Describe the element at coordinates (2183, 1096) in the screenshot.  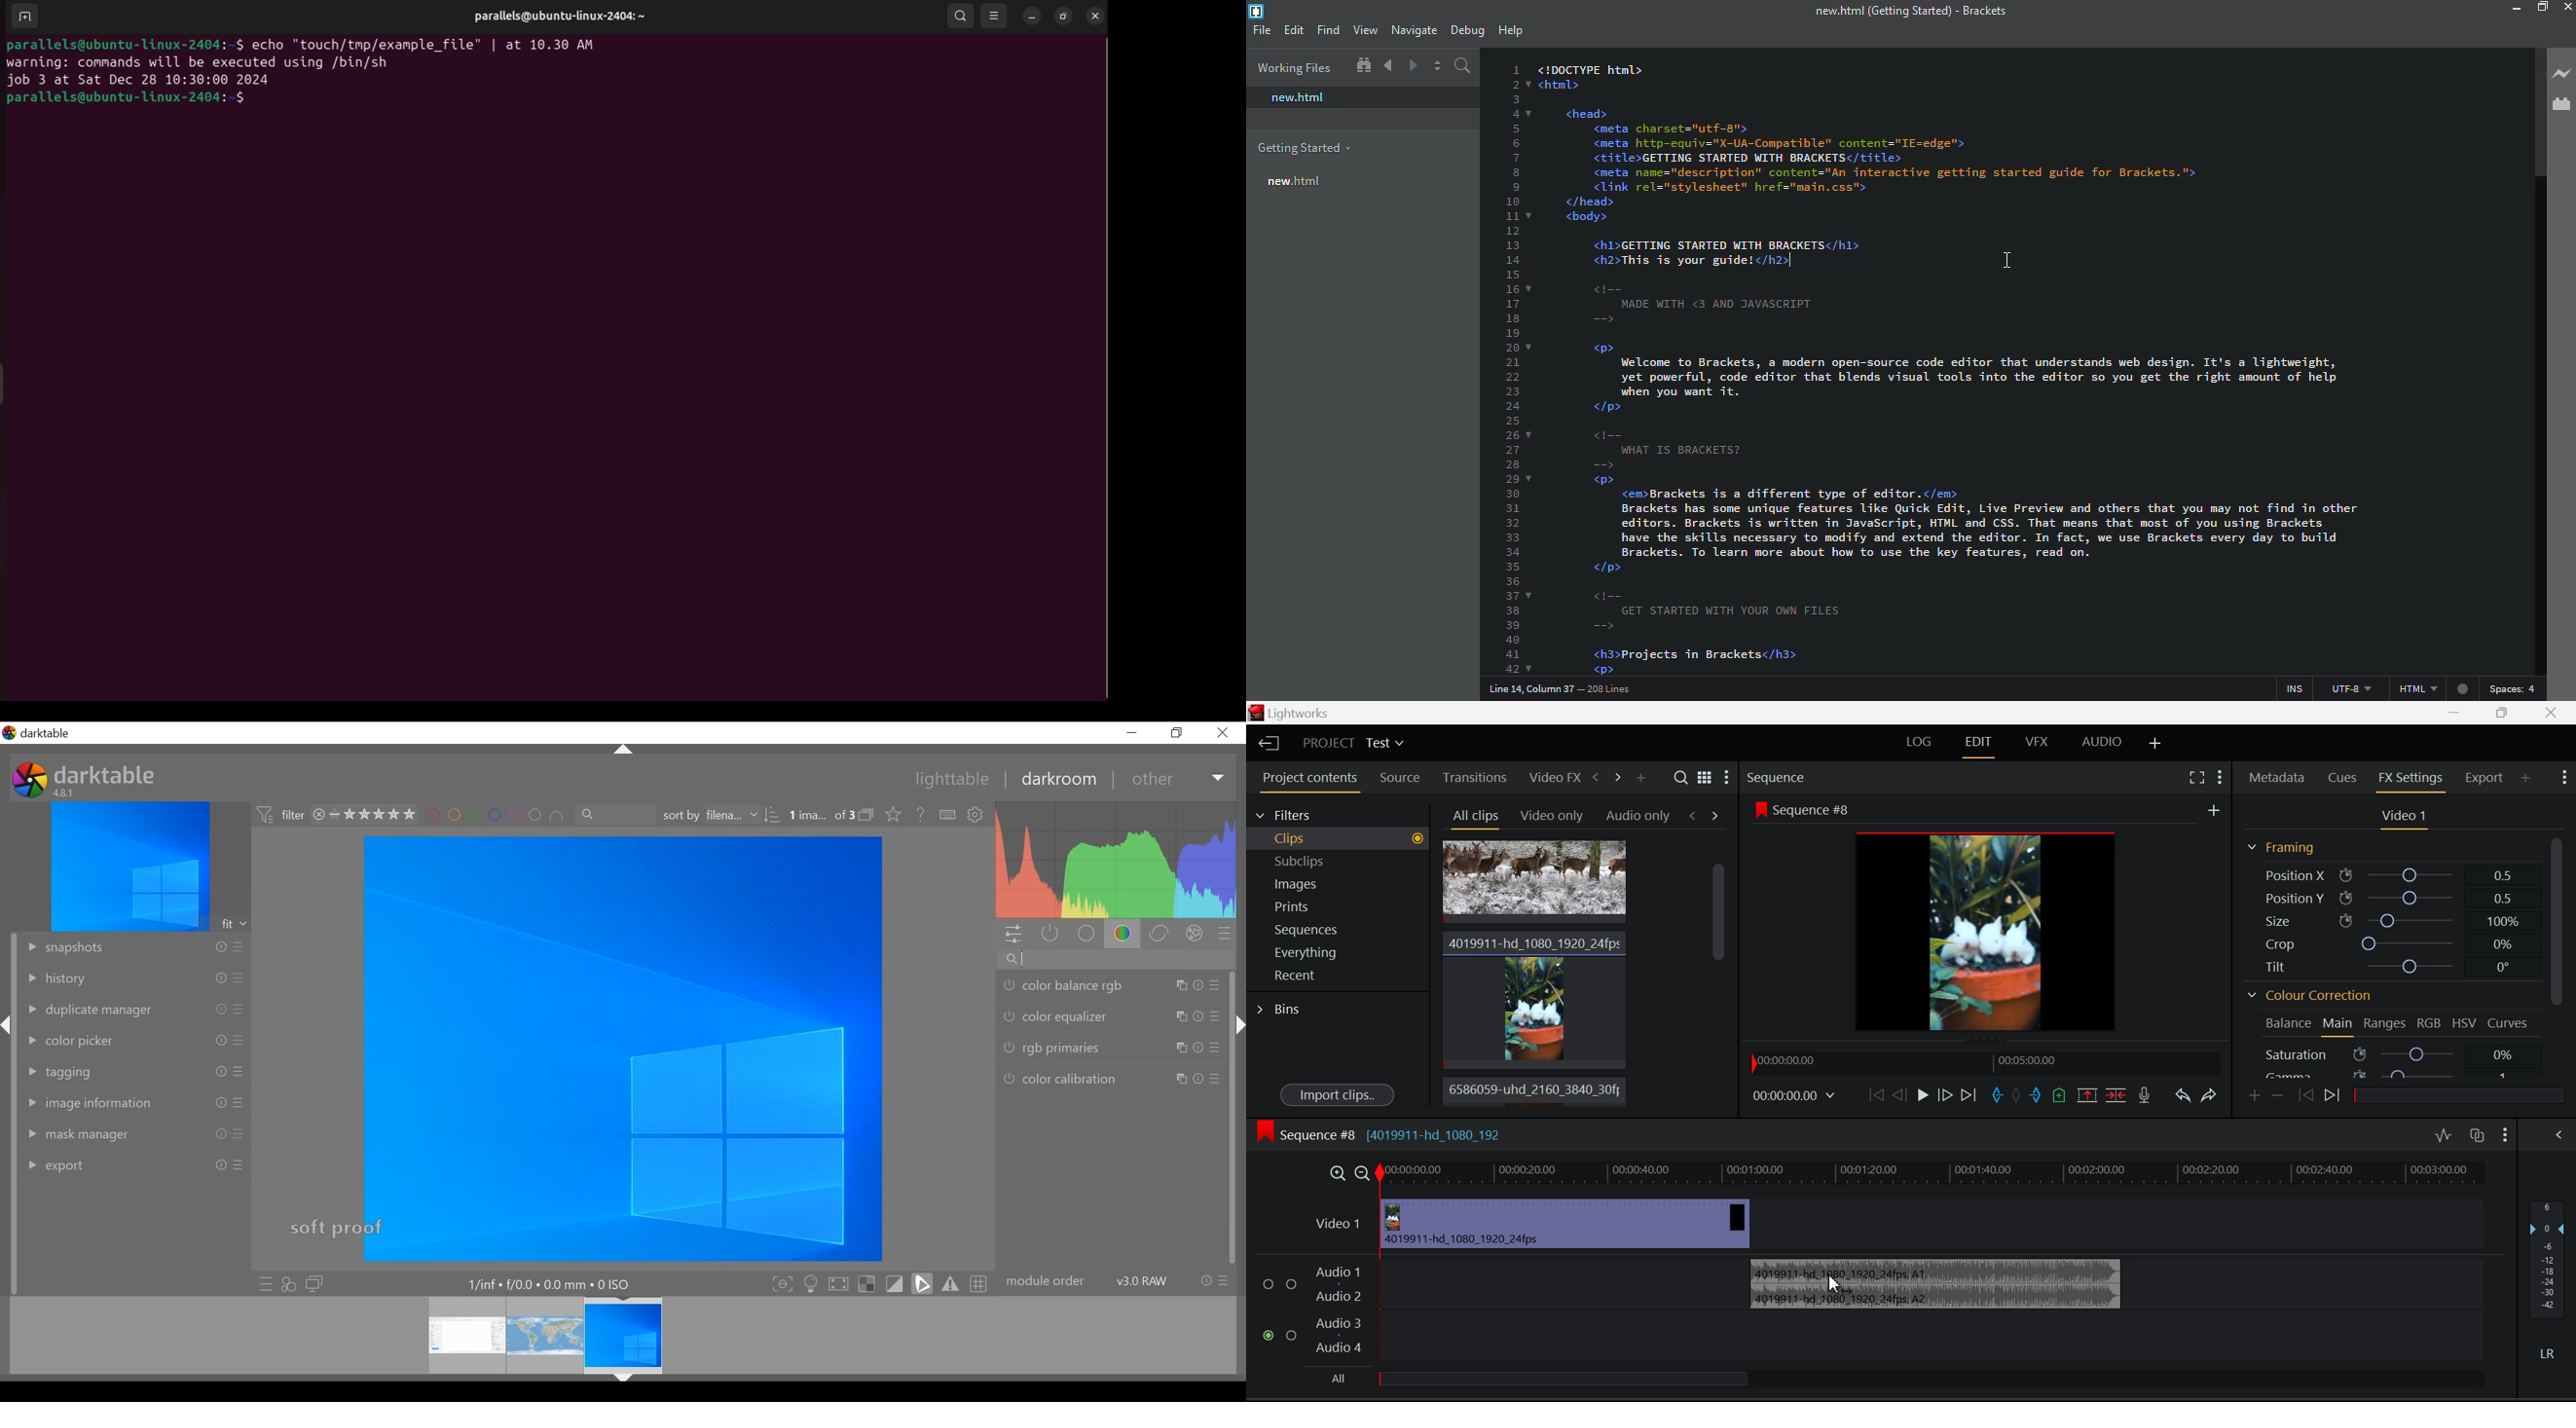
I see `Undo` at that location.